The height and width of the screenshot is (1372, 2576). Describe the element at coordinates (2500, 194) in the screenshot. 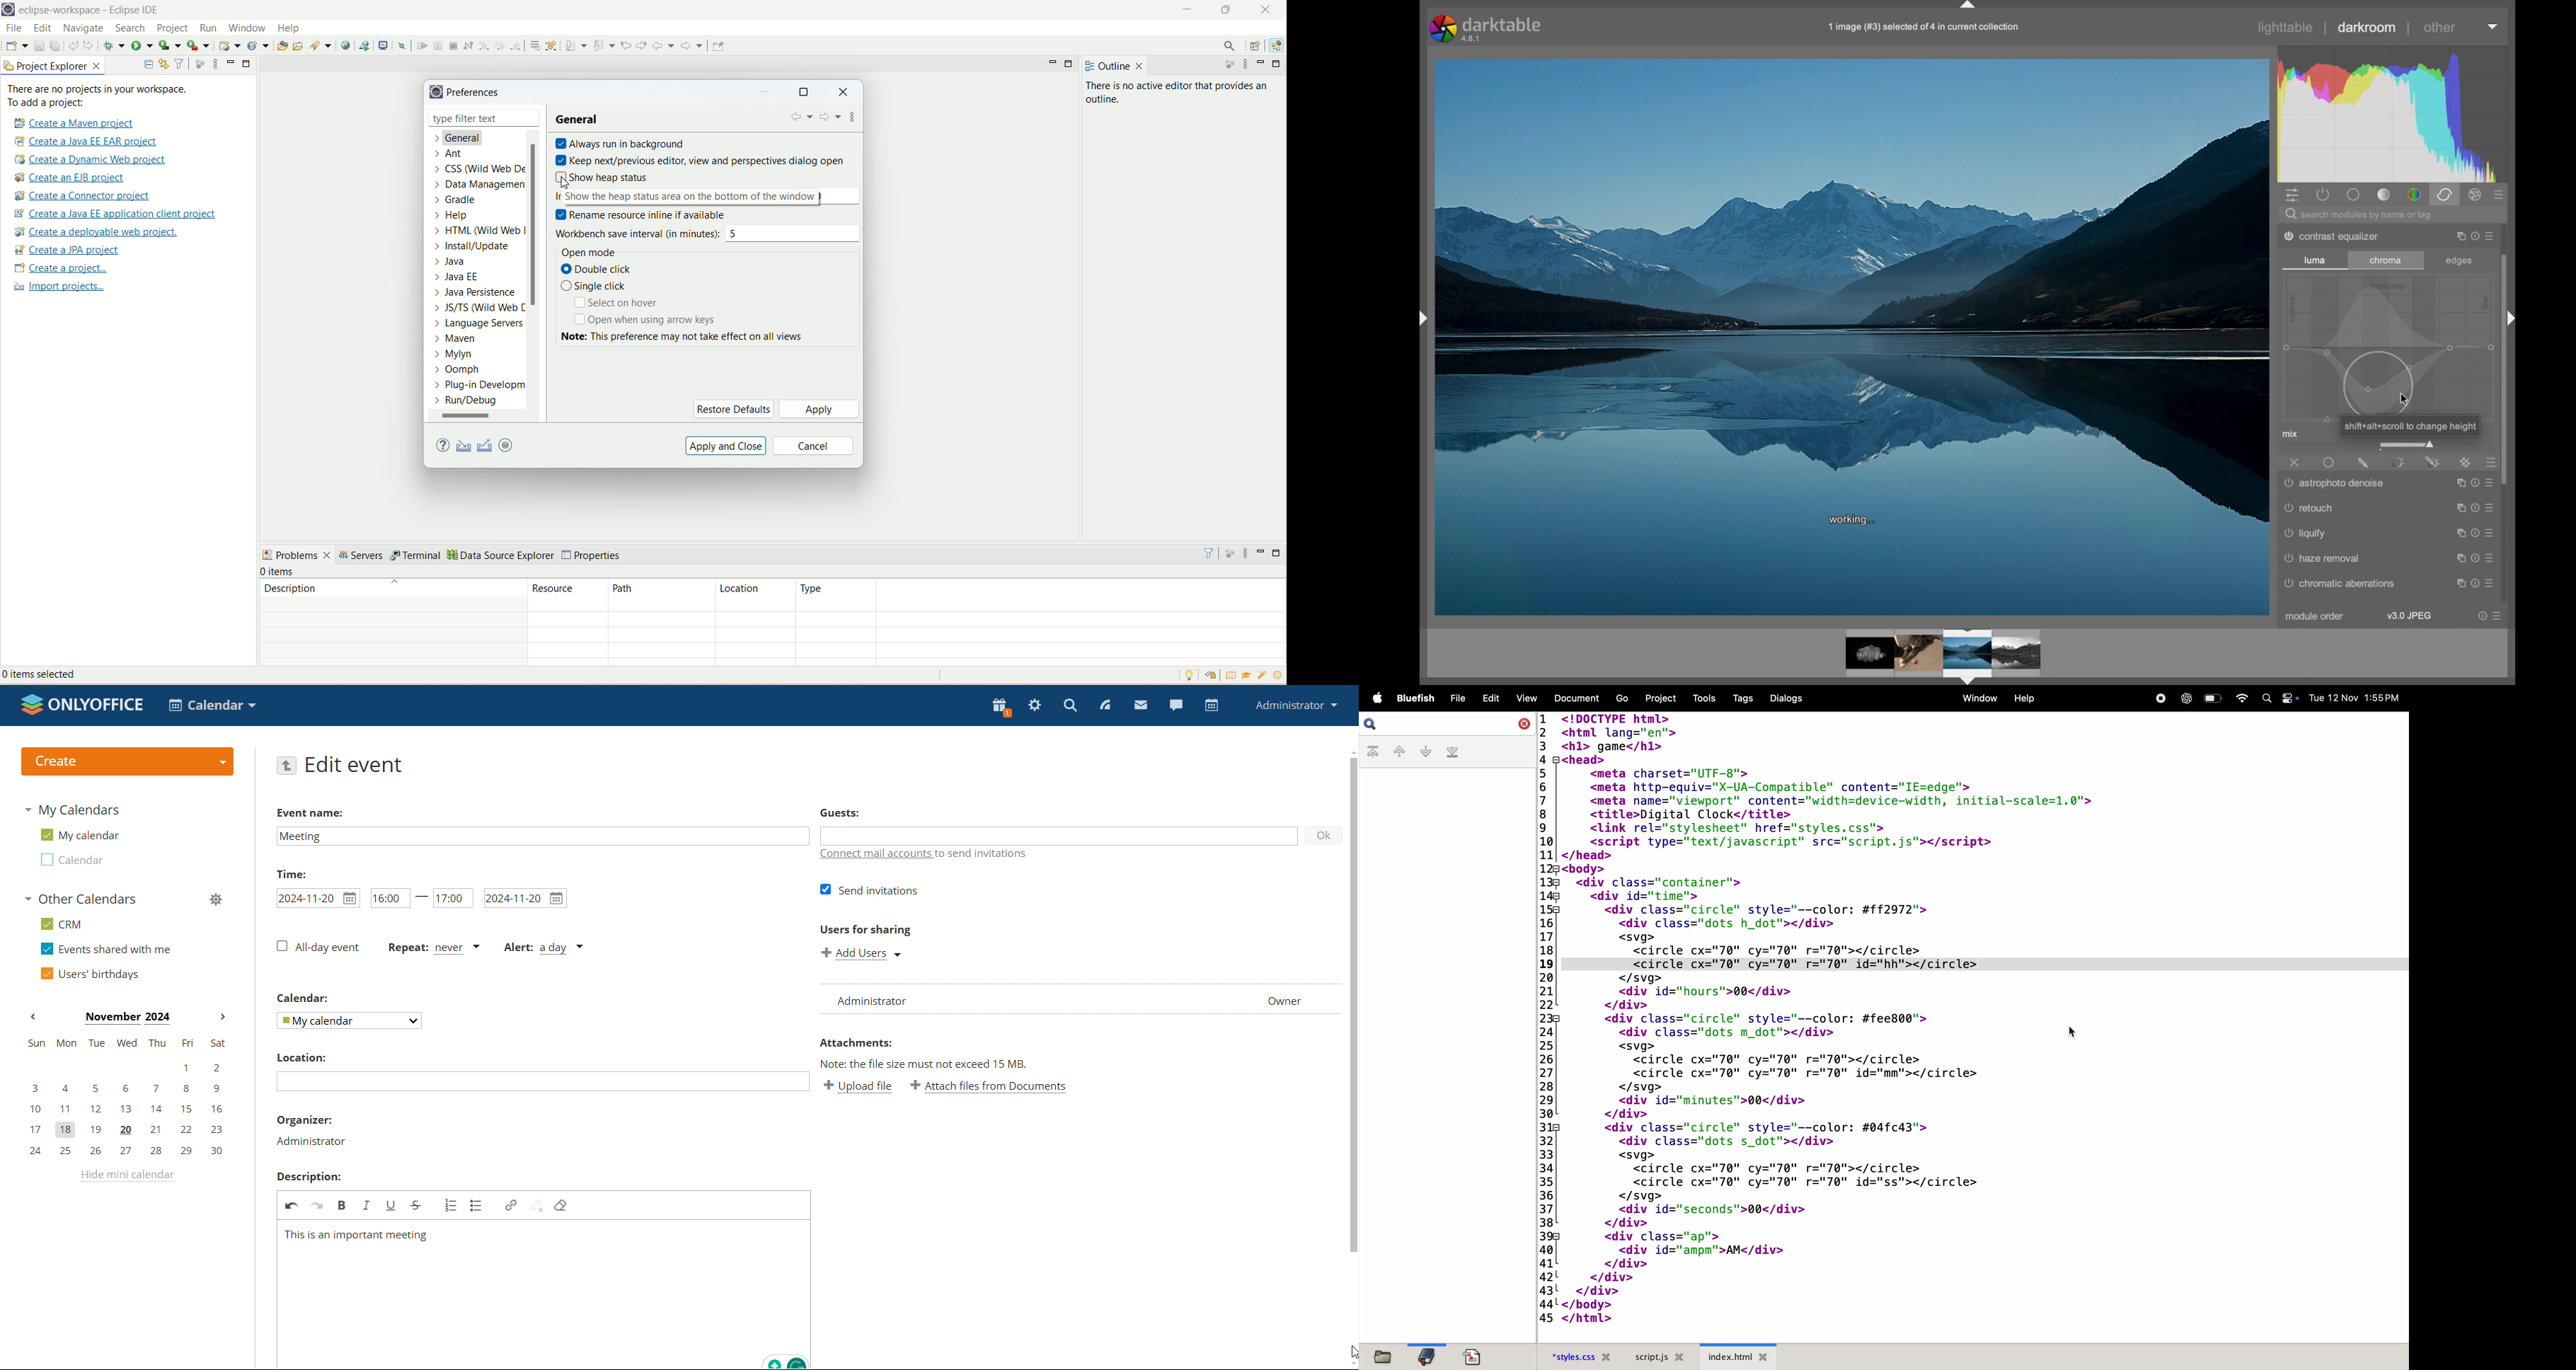

I see `presets` at that location.